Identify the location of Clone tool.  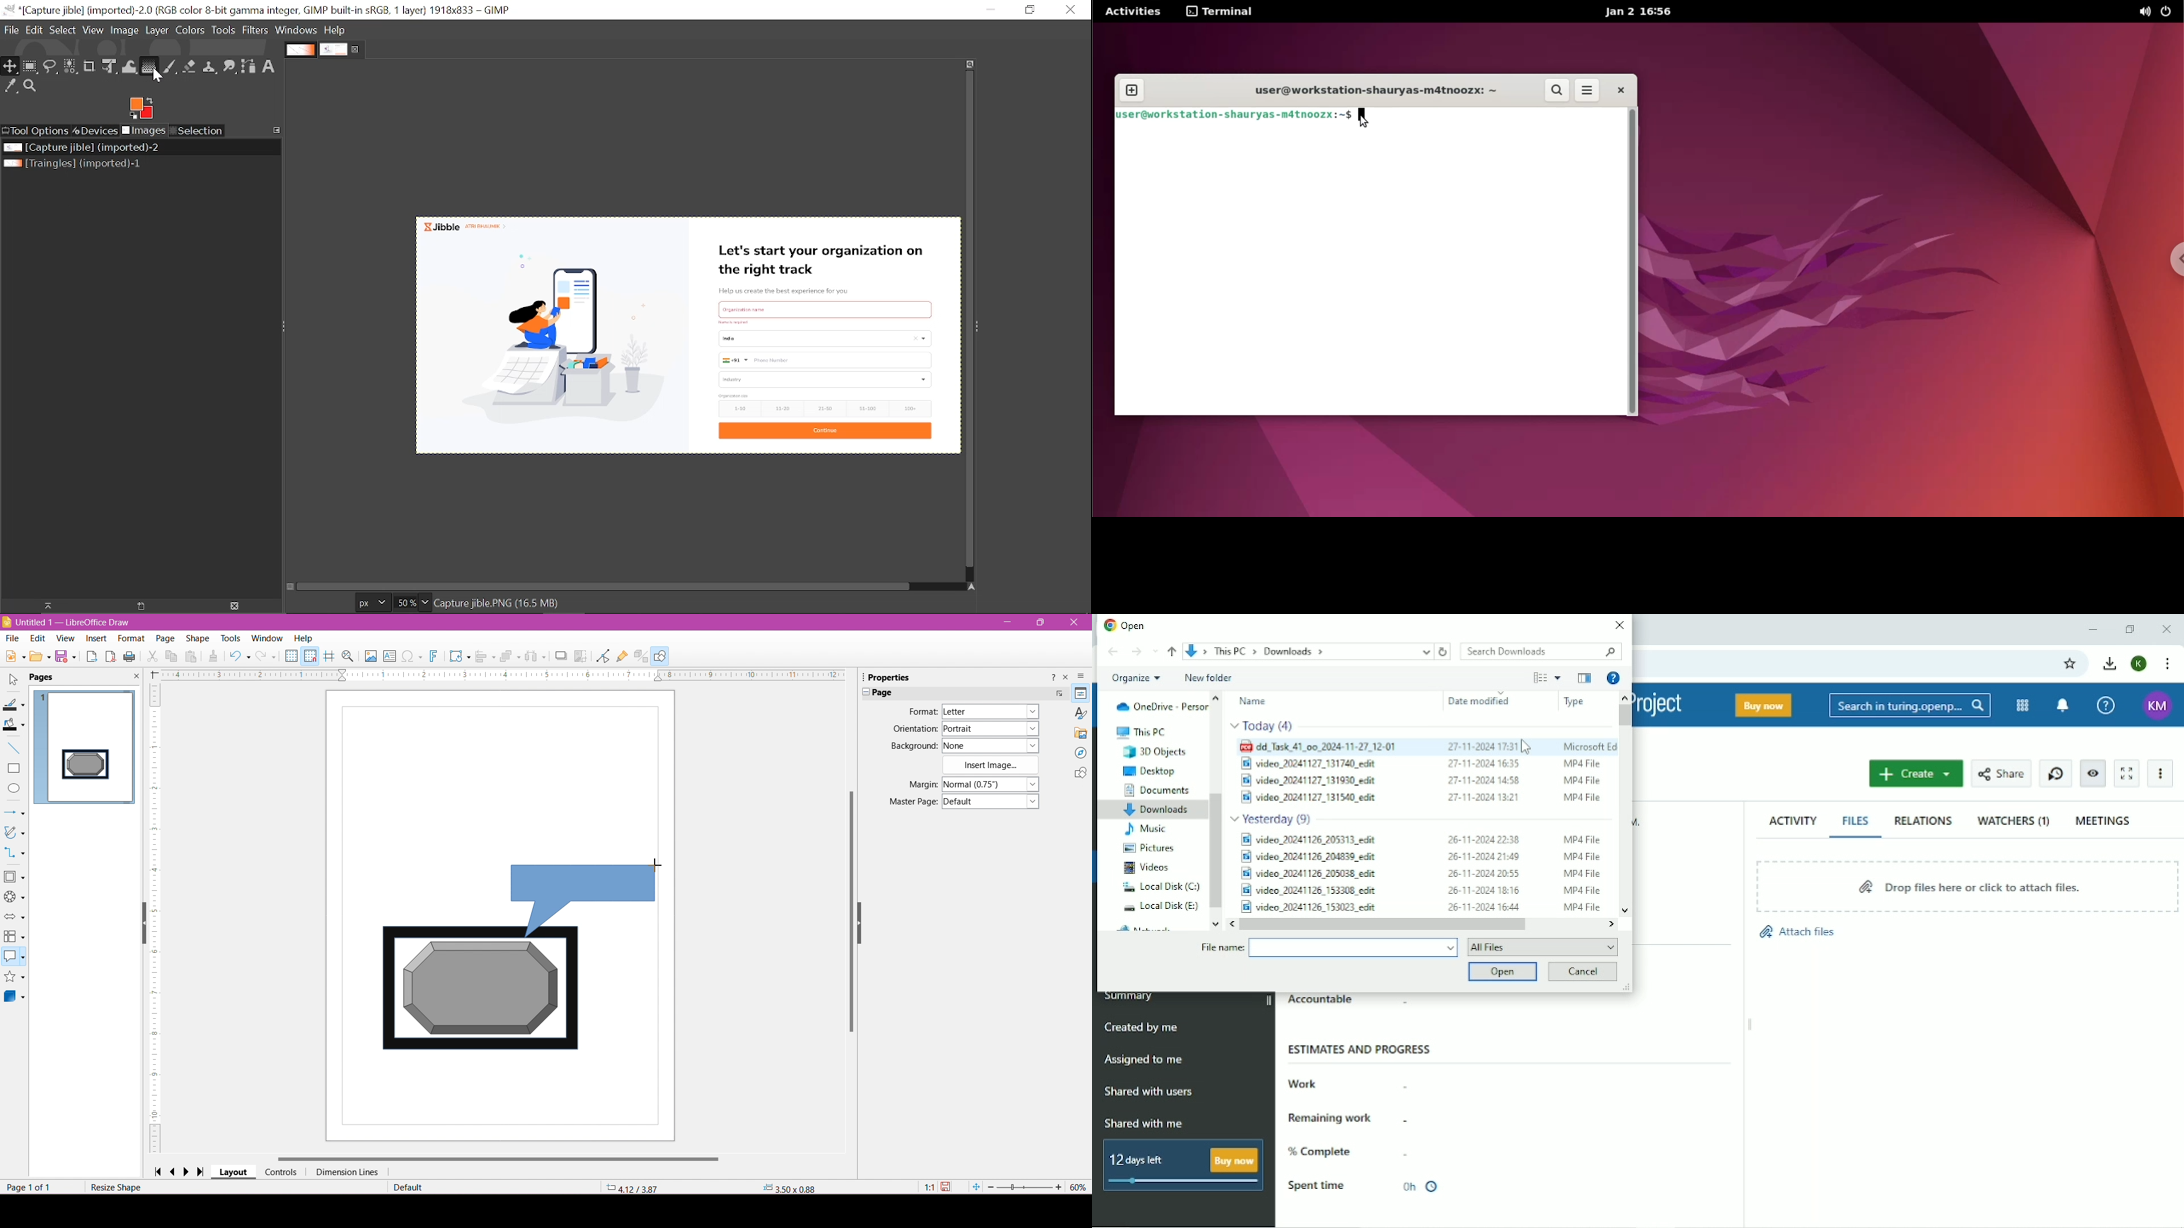
(209, 66).